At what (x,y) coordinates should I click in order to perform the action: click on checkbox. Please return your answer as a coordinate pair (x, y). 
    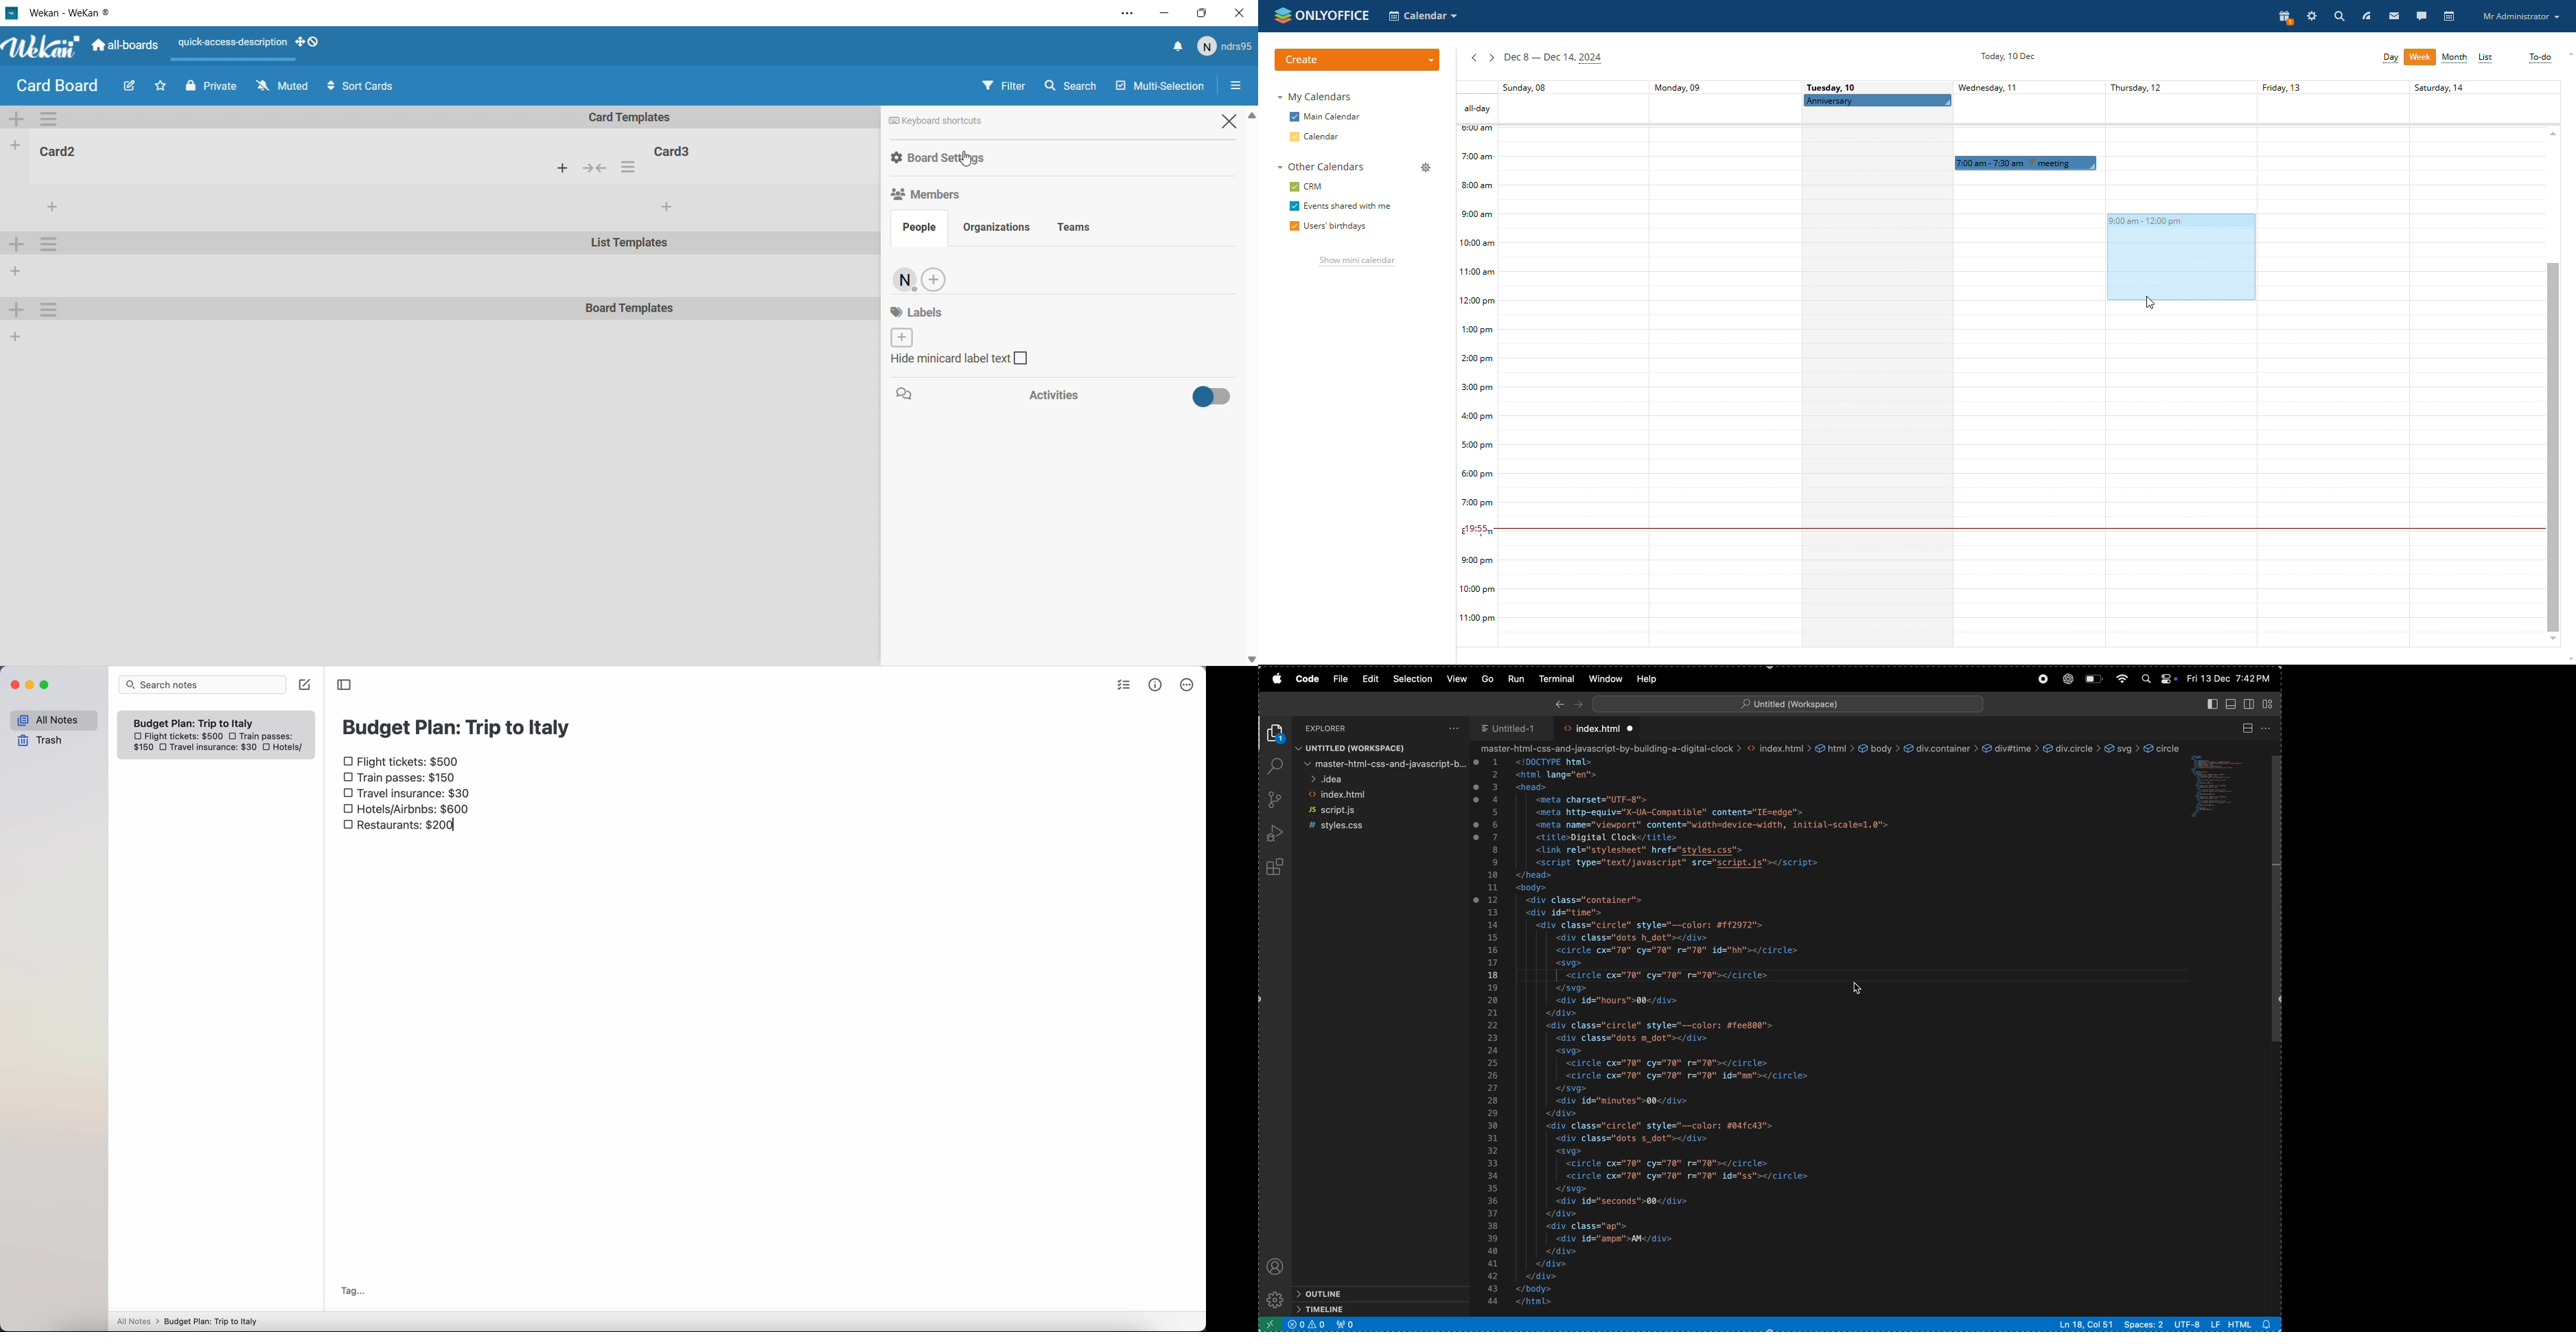
    Looking at the image, I should click on (1292, 226).